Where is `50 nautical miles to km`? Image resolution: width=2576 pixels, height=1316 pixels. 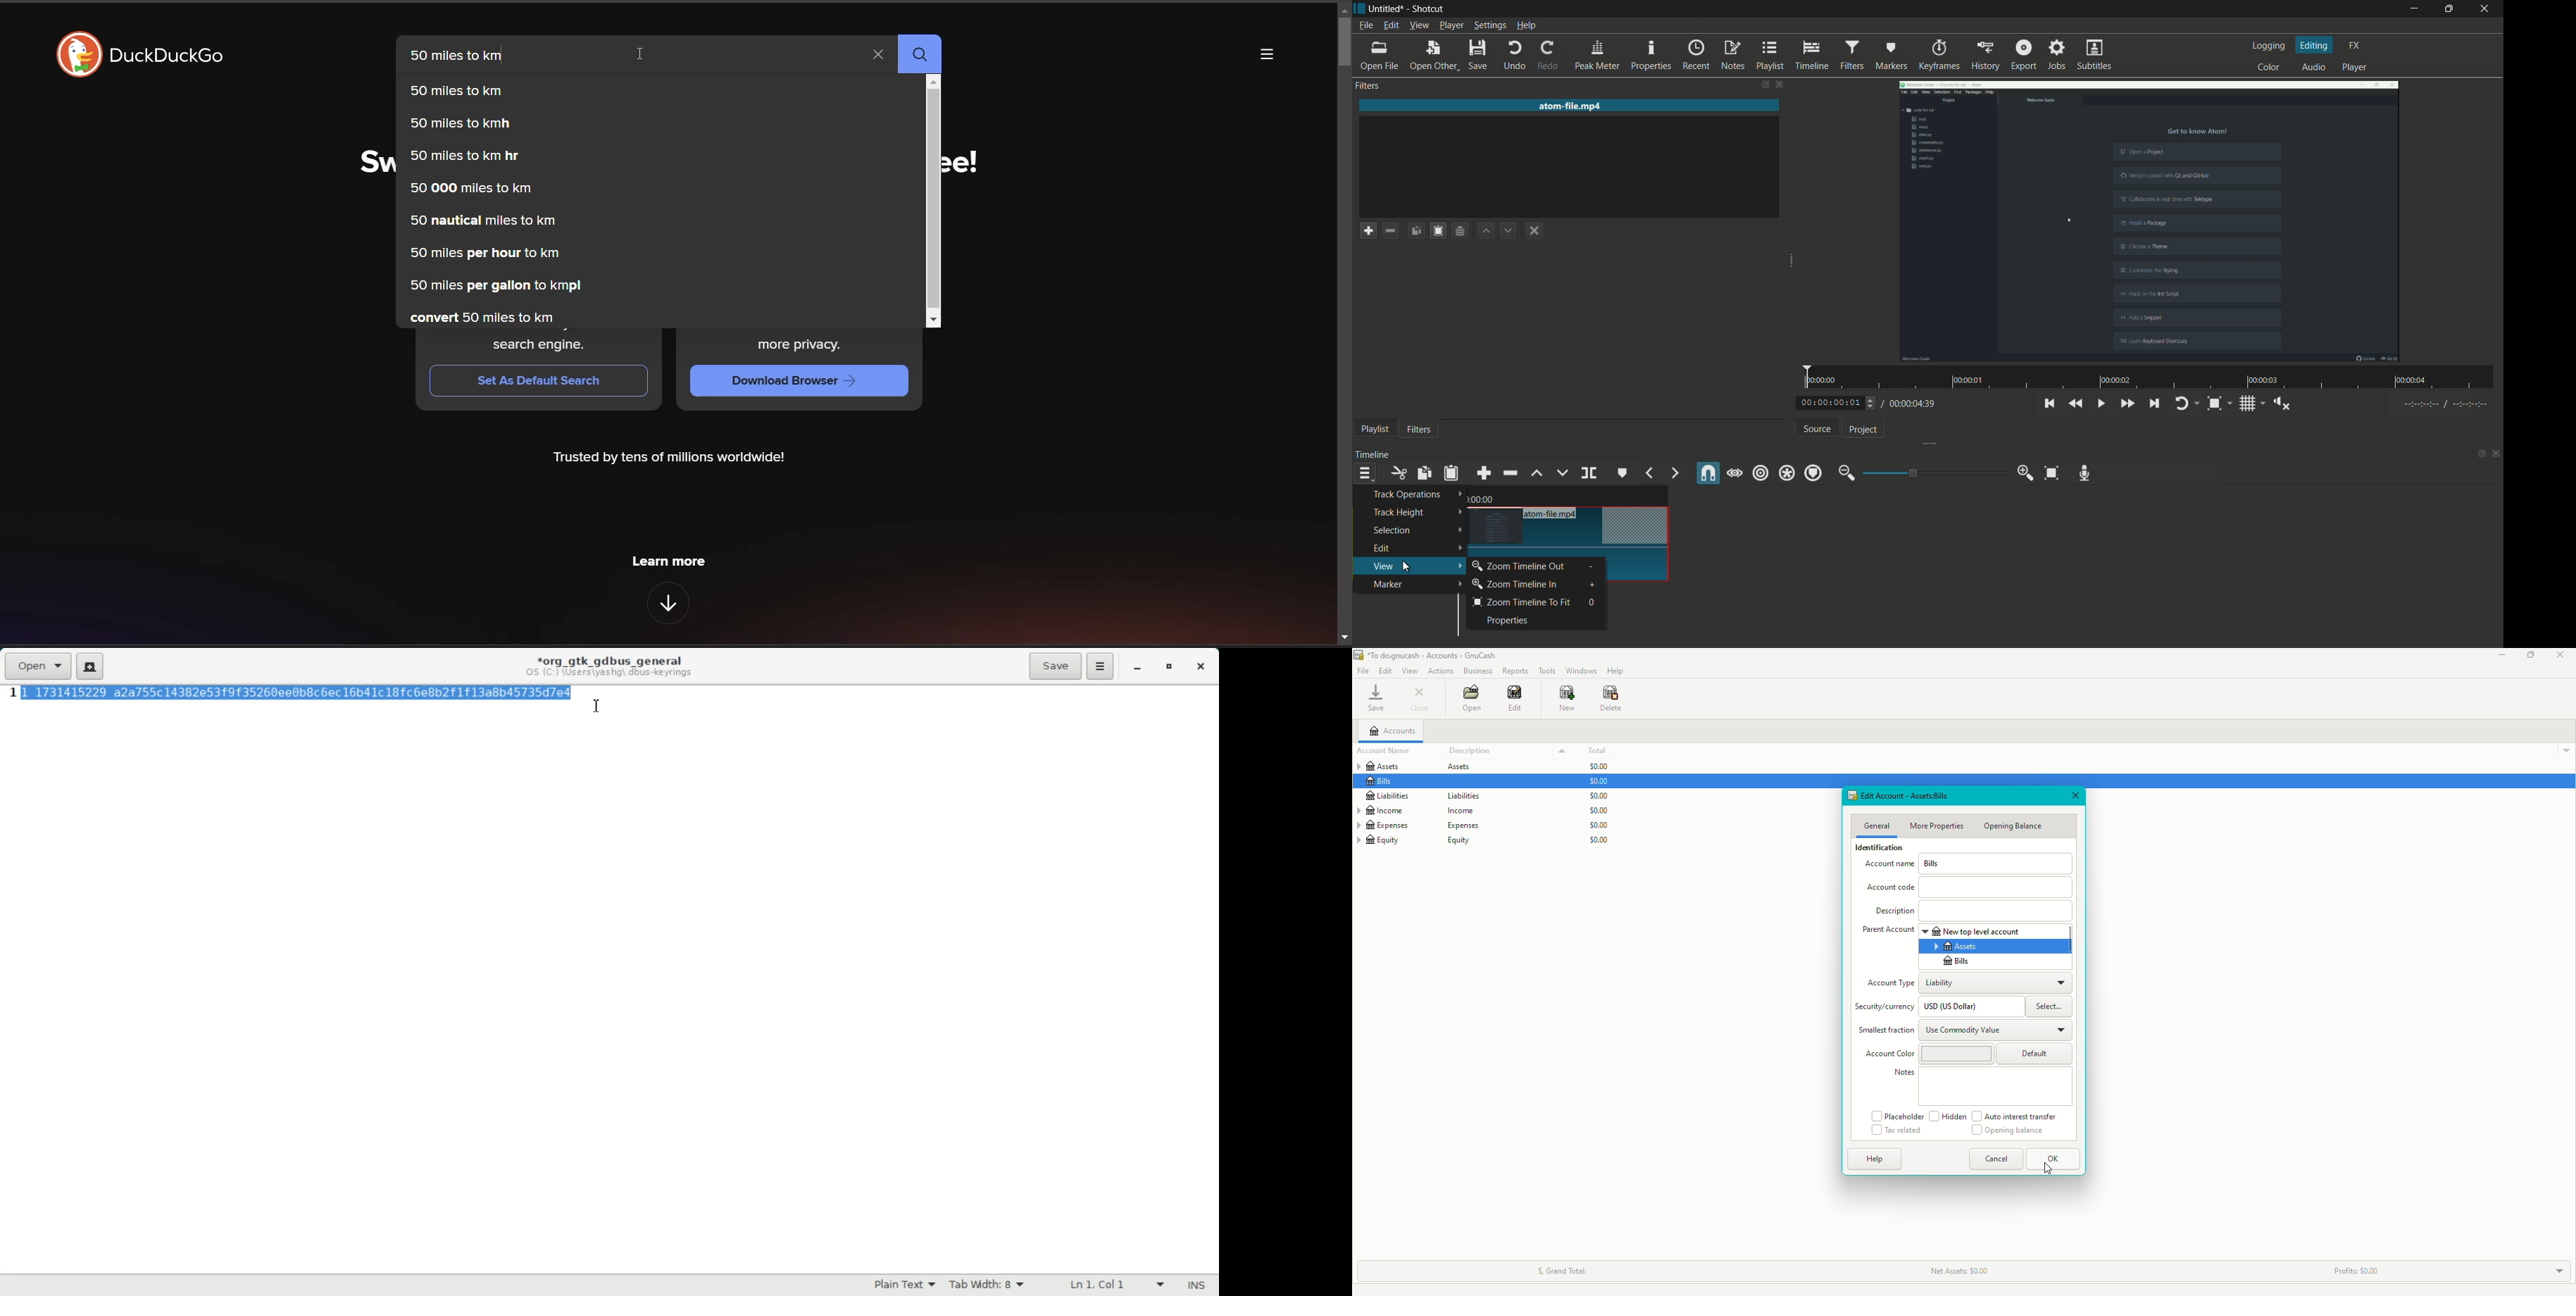 50 nautical miles to km is located at coordinates (487, 222).